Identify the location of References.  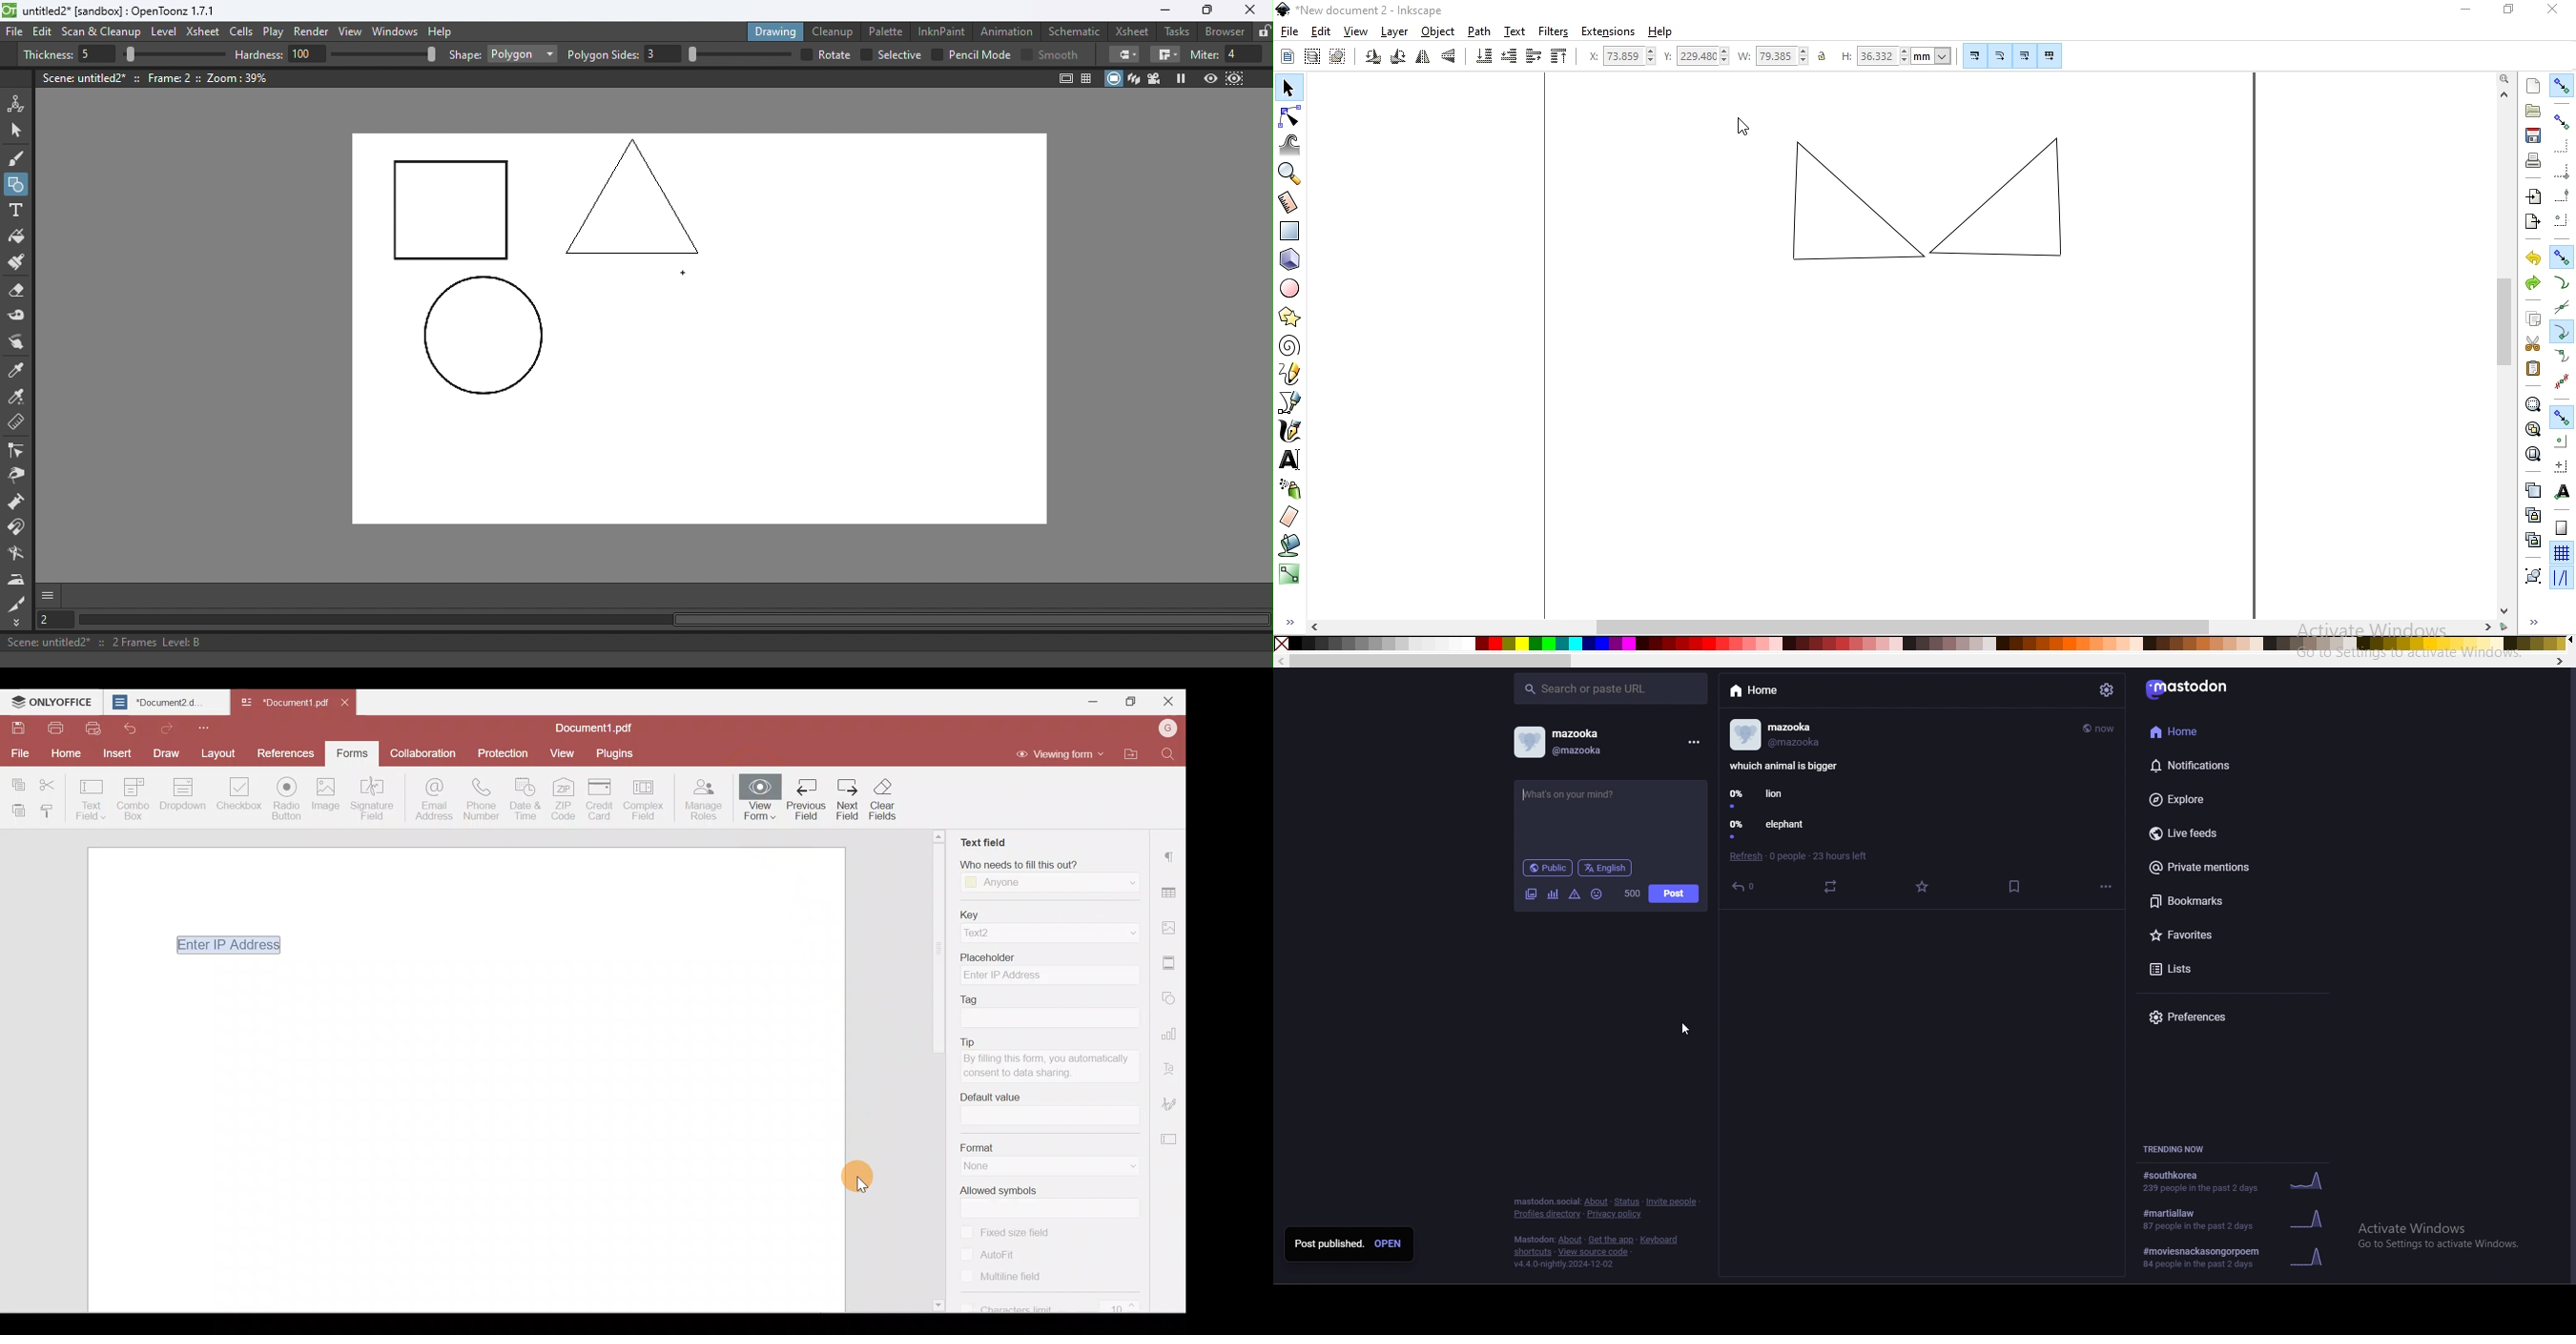
(283, 752).